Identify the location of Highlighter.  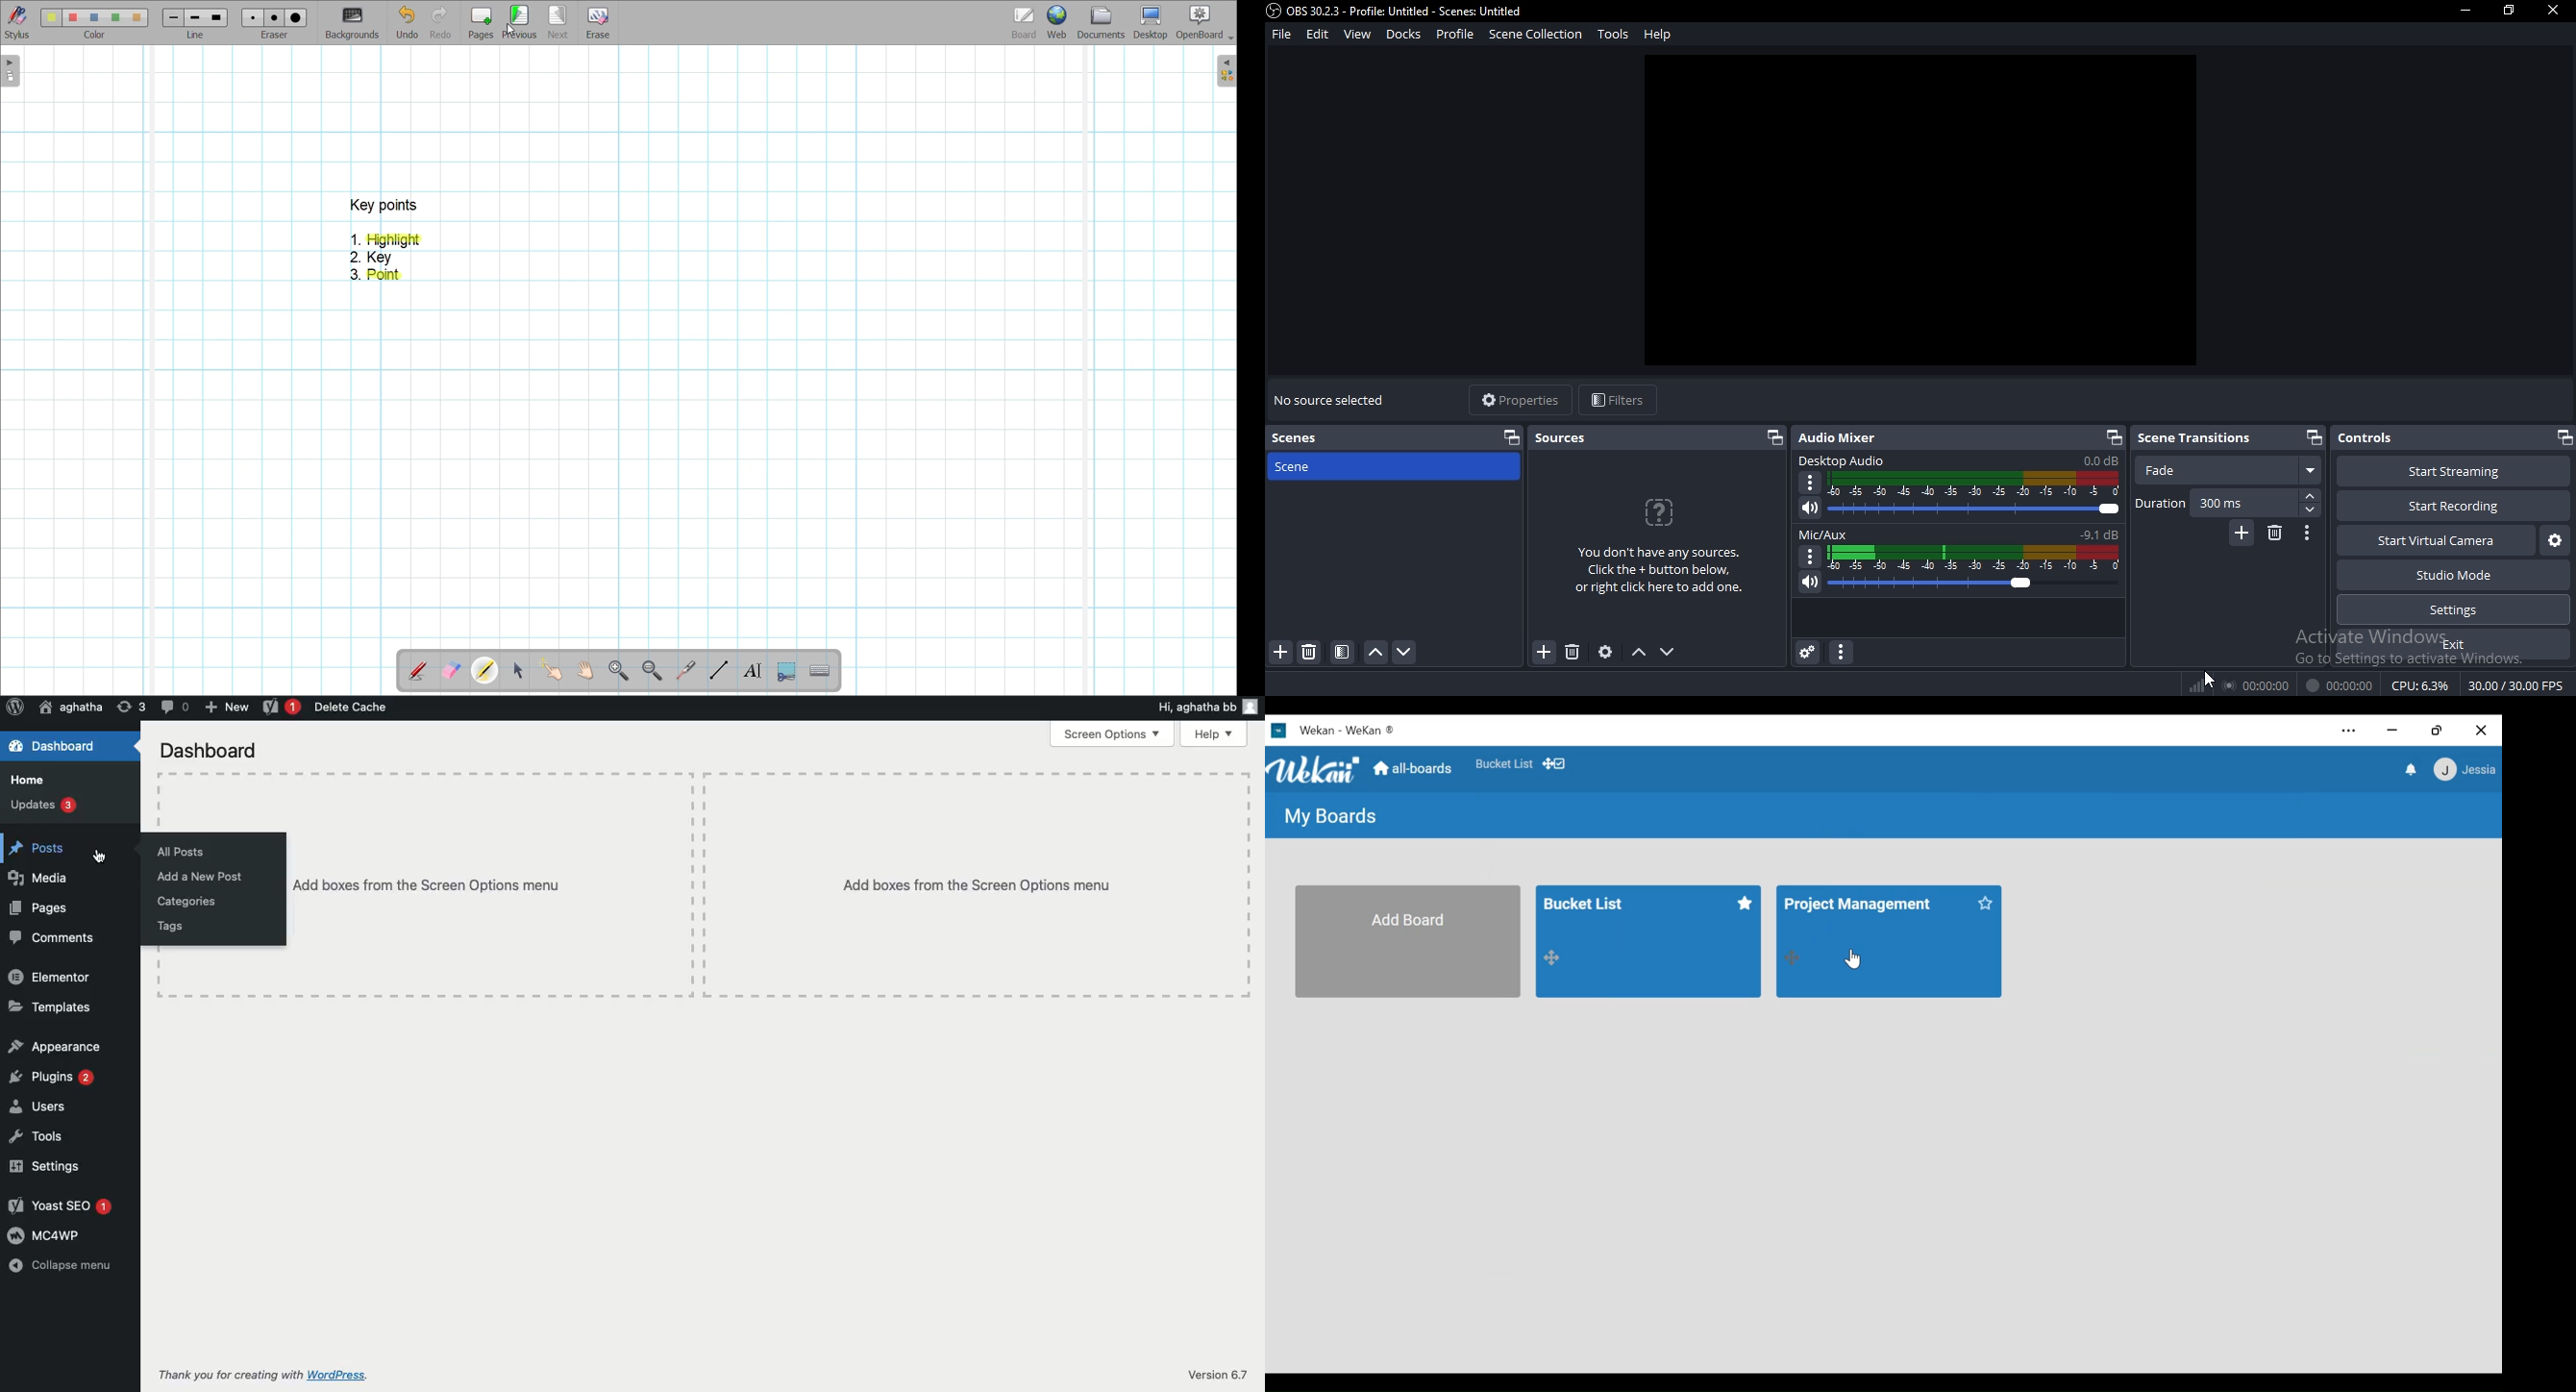
(485, 670).